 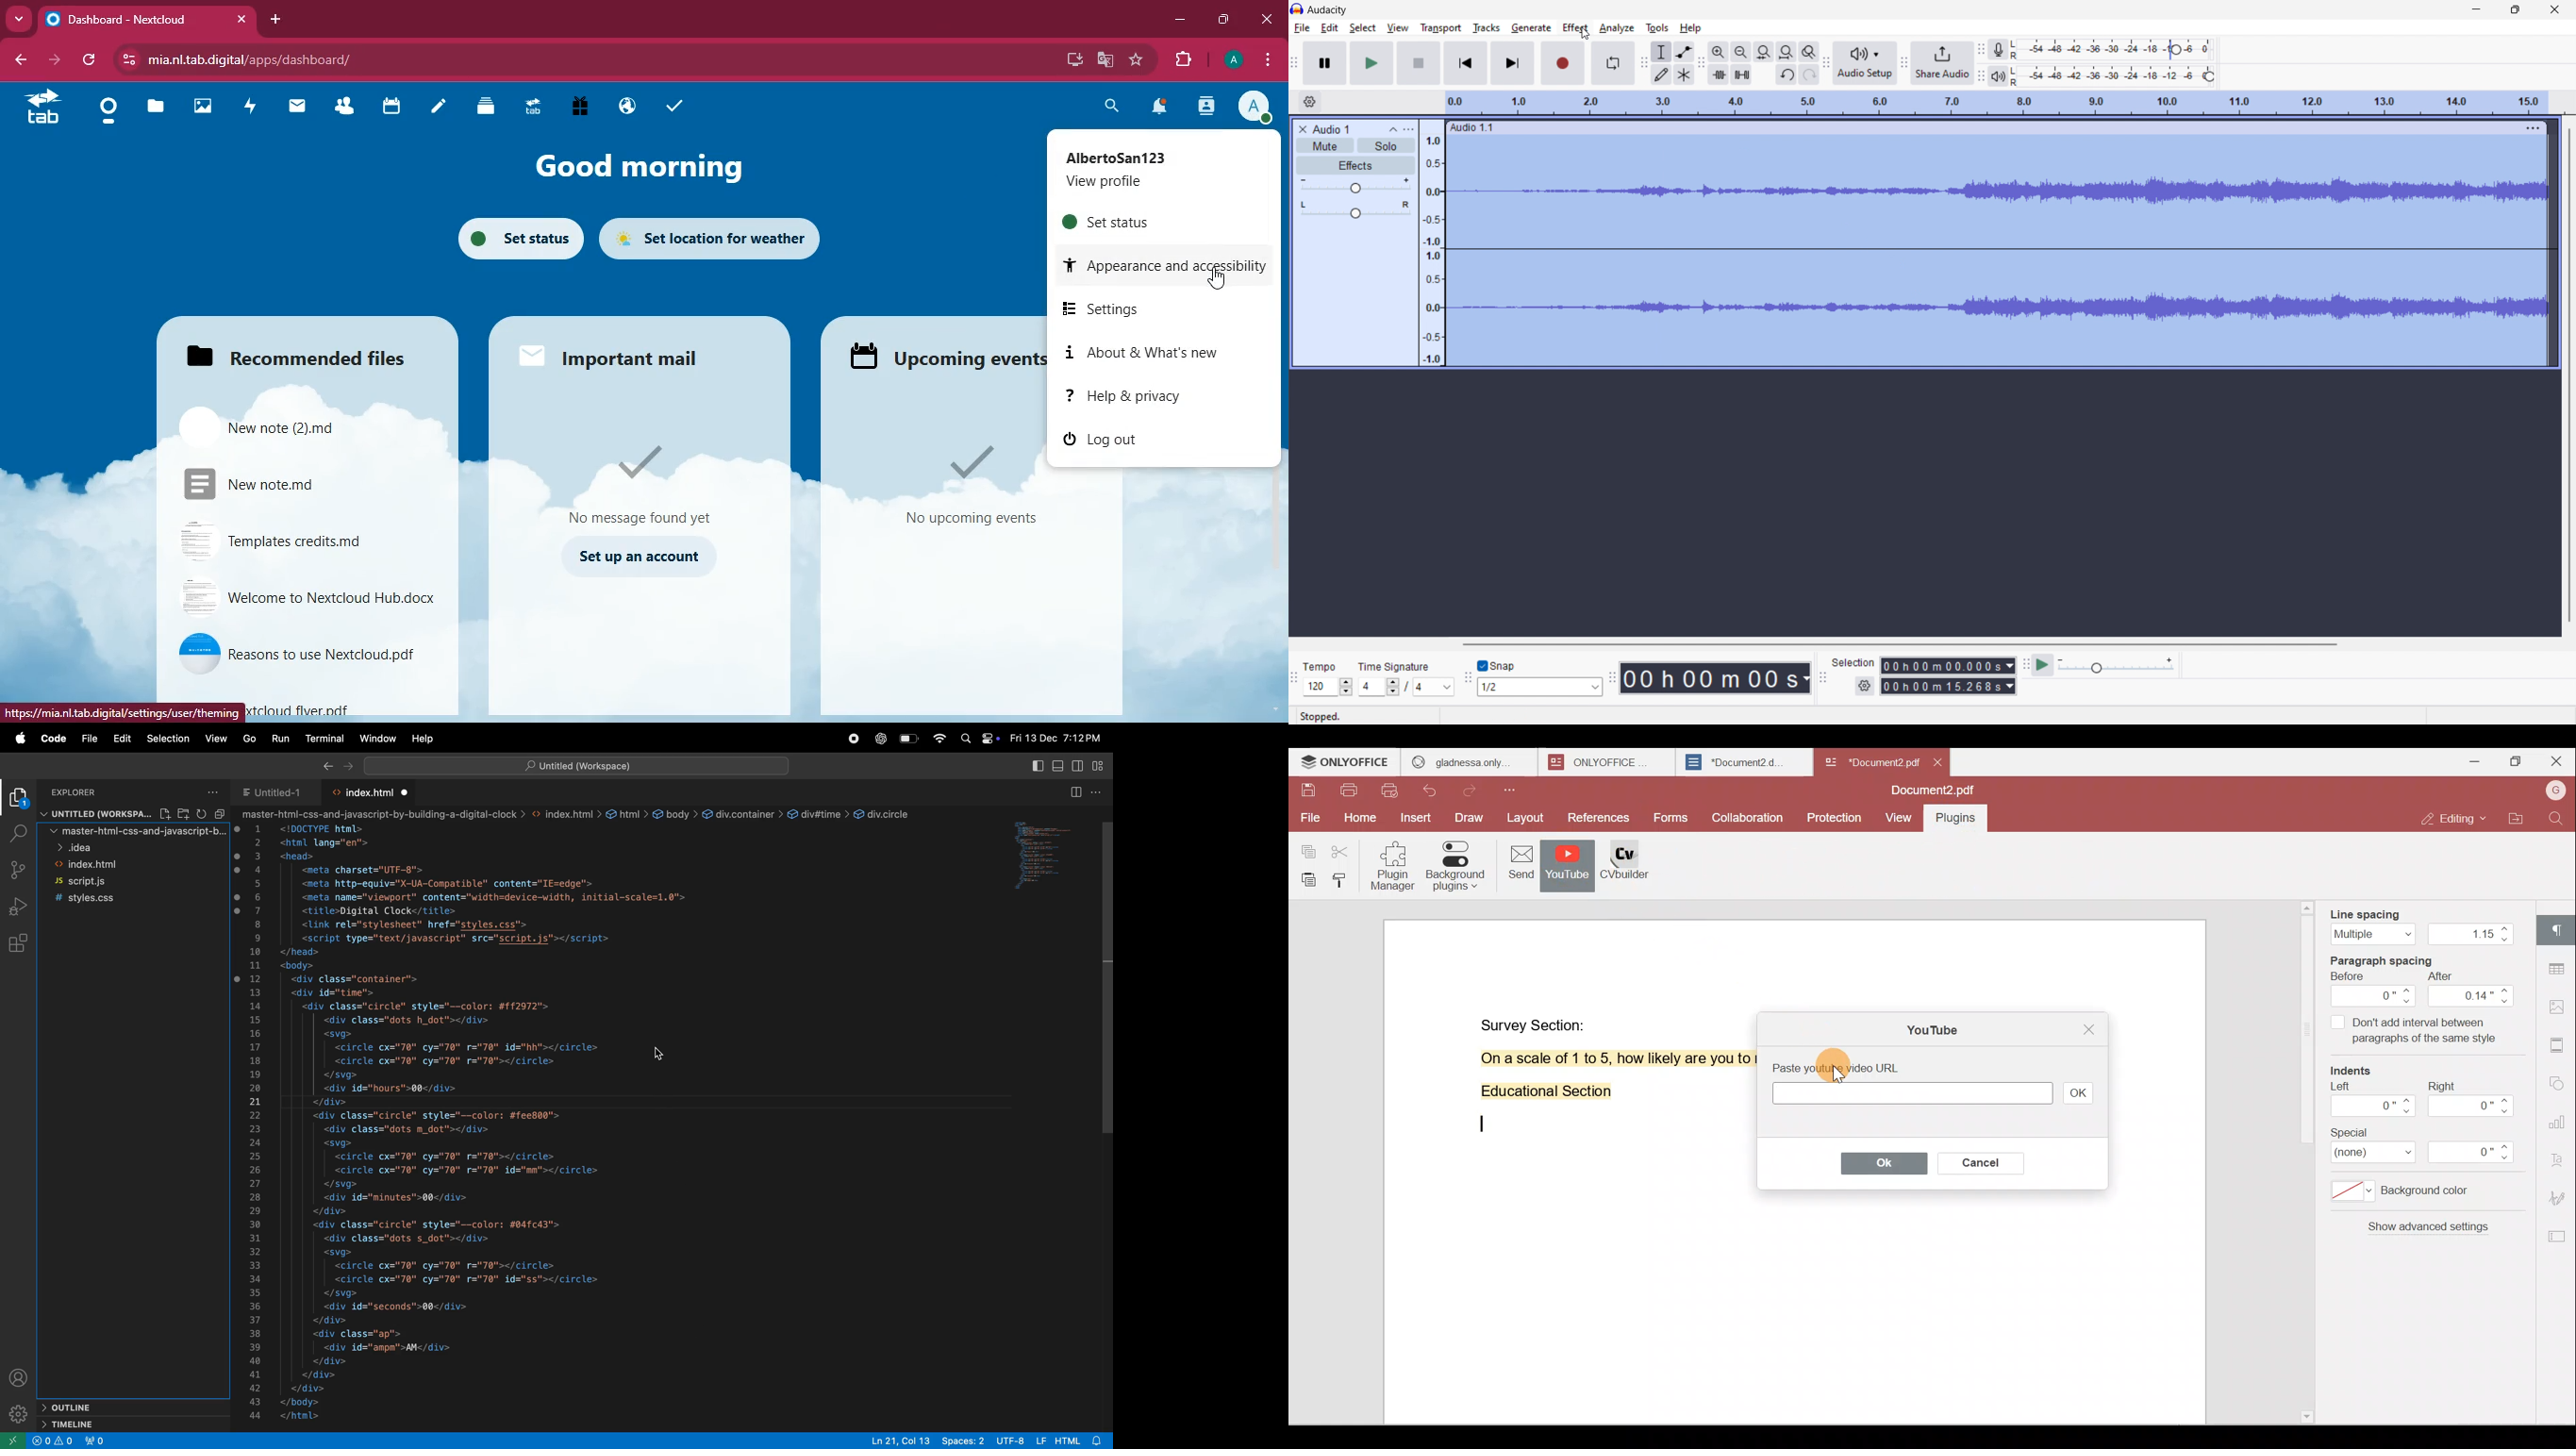 What do you see at coordinates (1345, 848) in the screenshot?
I see `Cut` at bounding box center [1345, 848].